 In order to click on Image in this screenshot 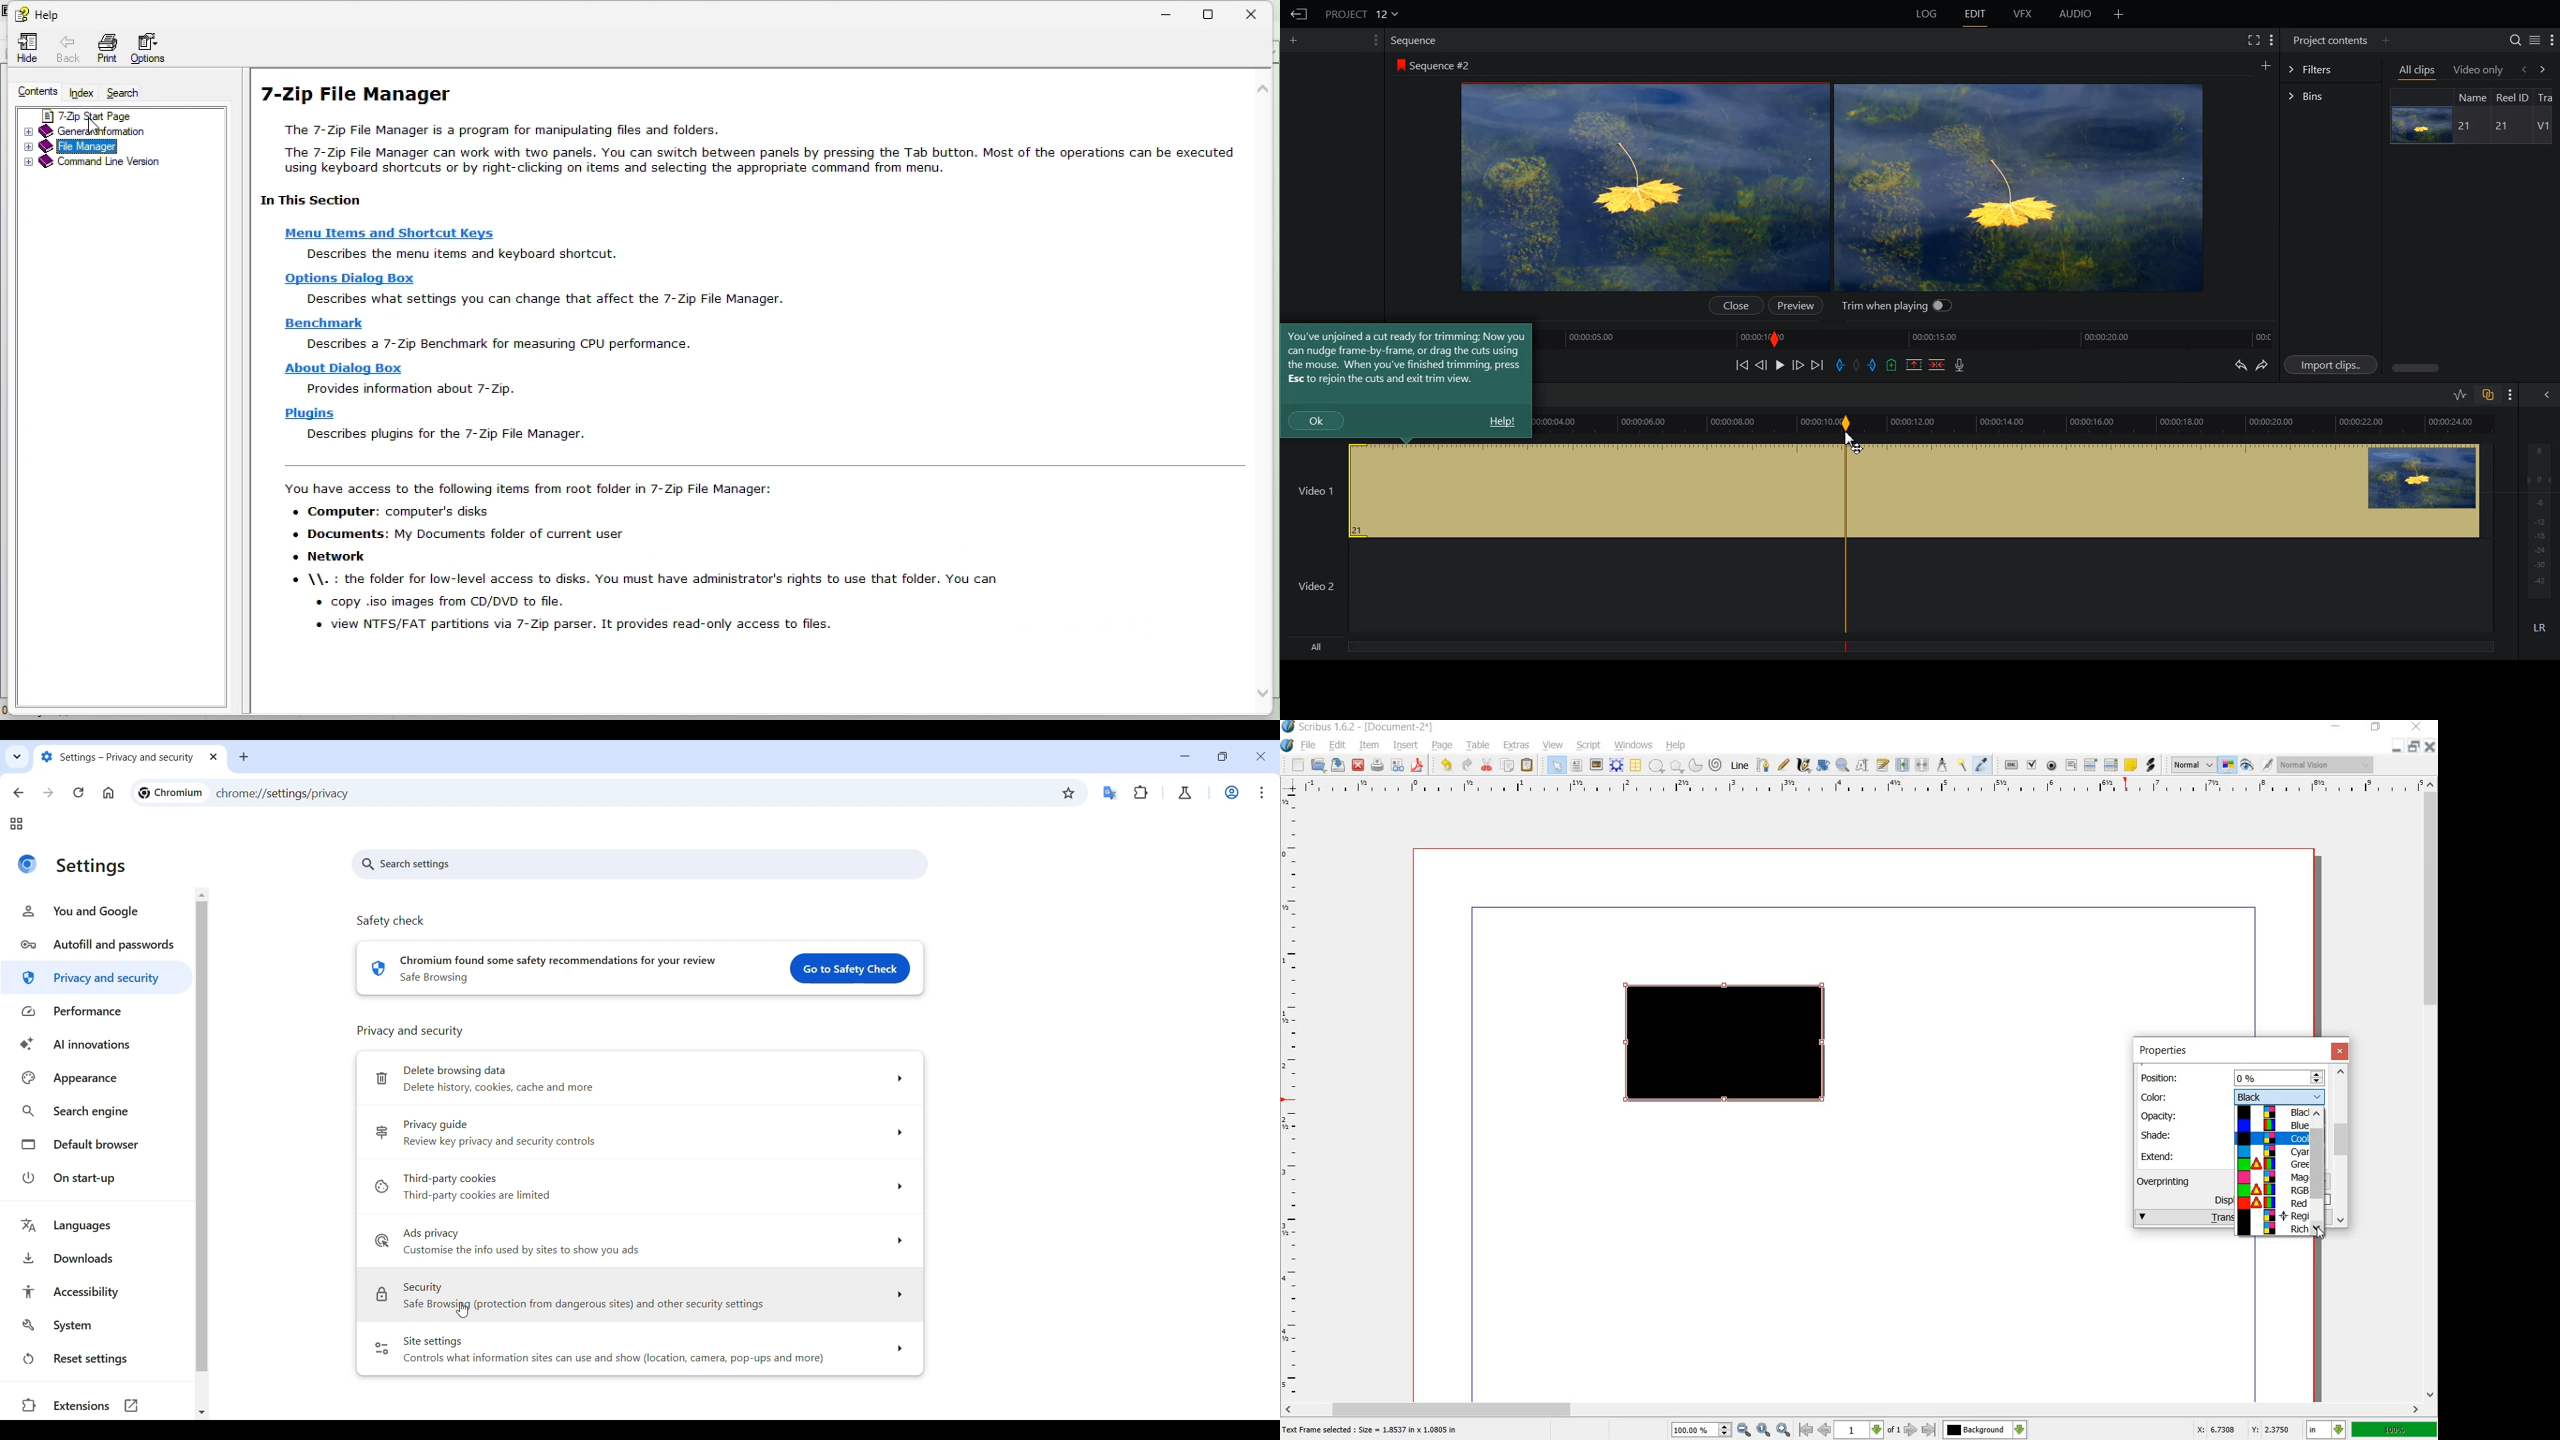, I will do `click(2419, 125)`.